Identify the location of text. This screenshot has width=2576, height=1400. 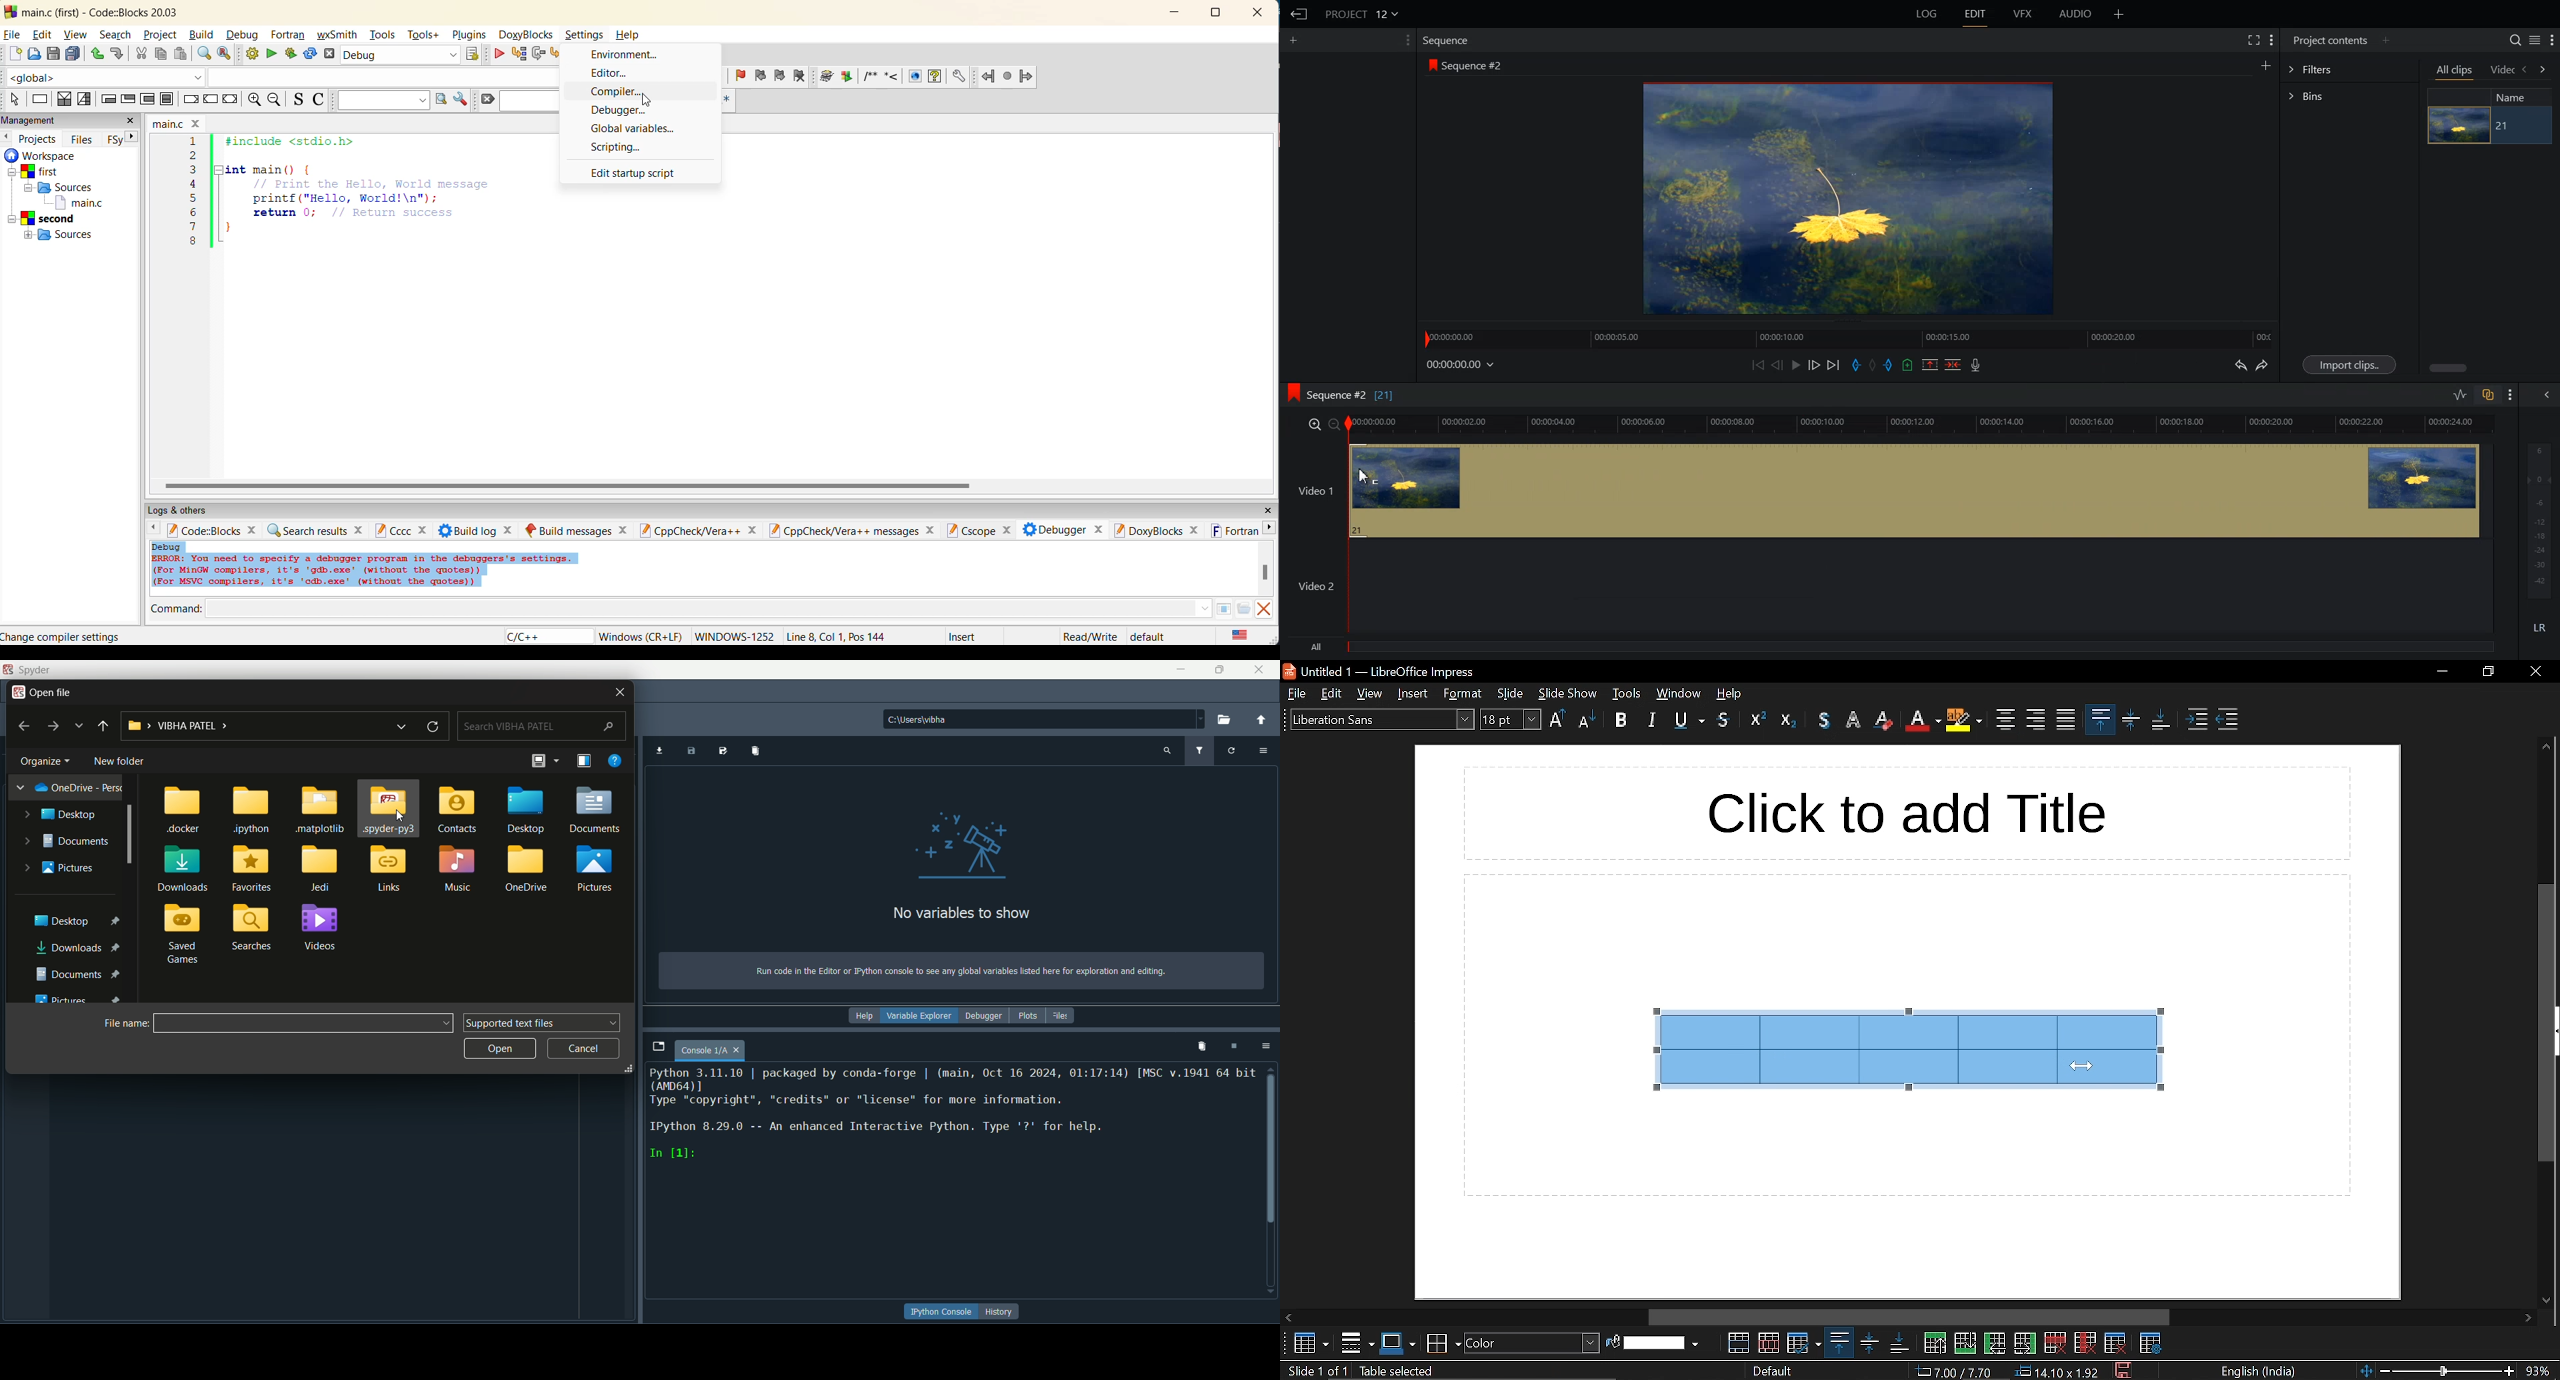
(959, 971).